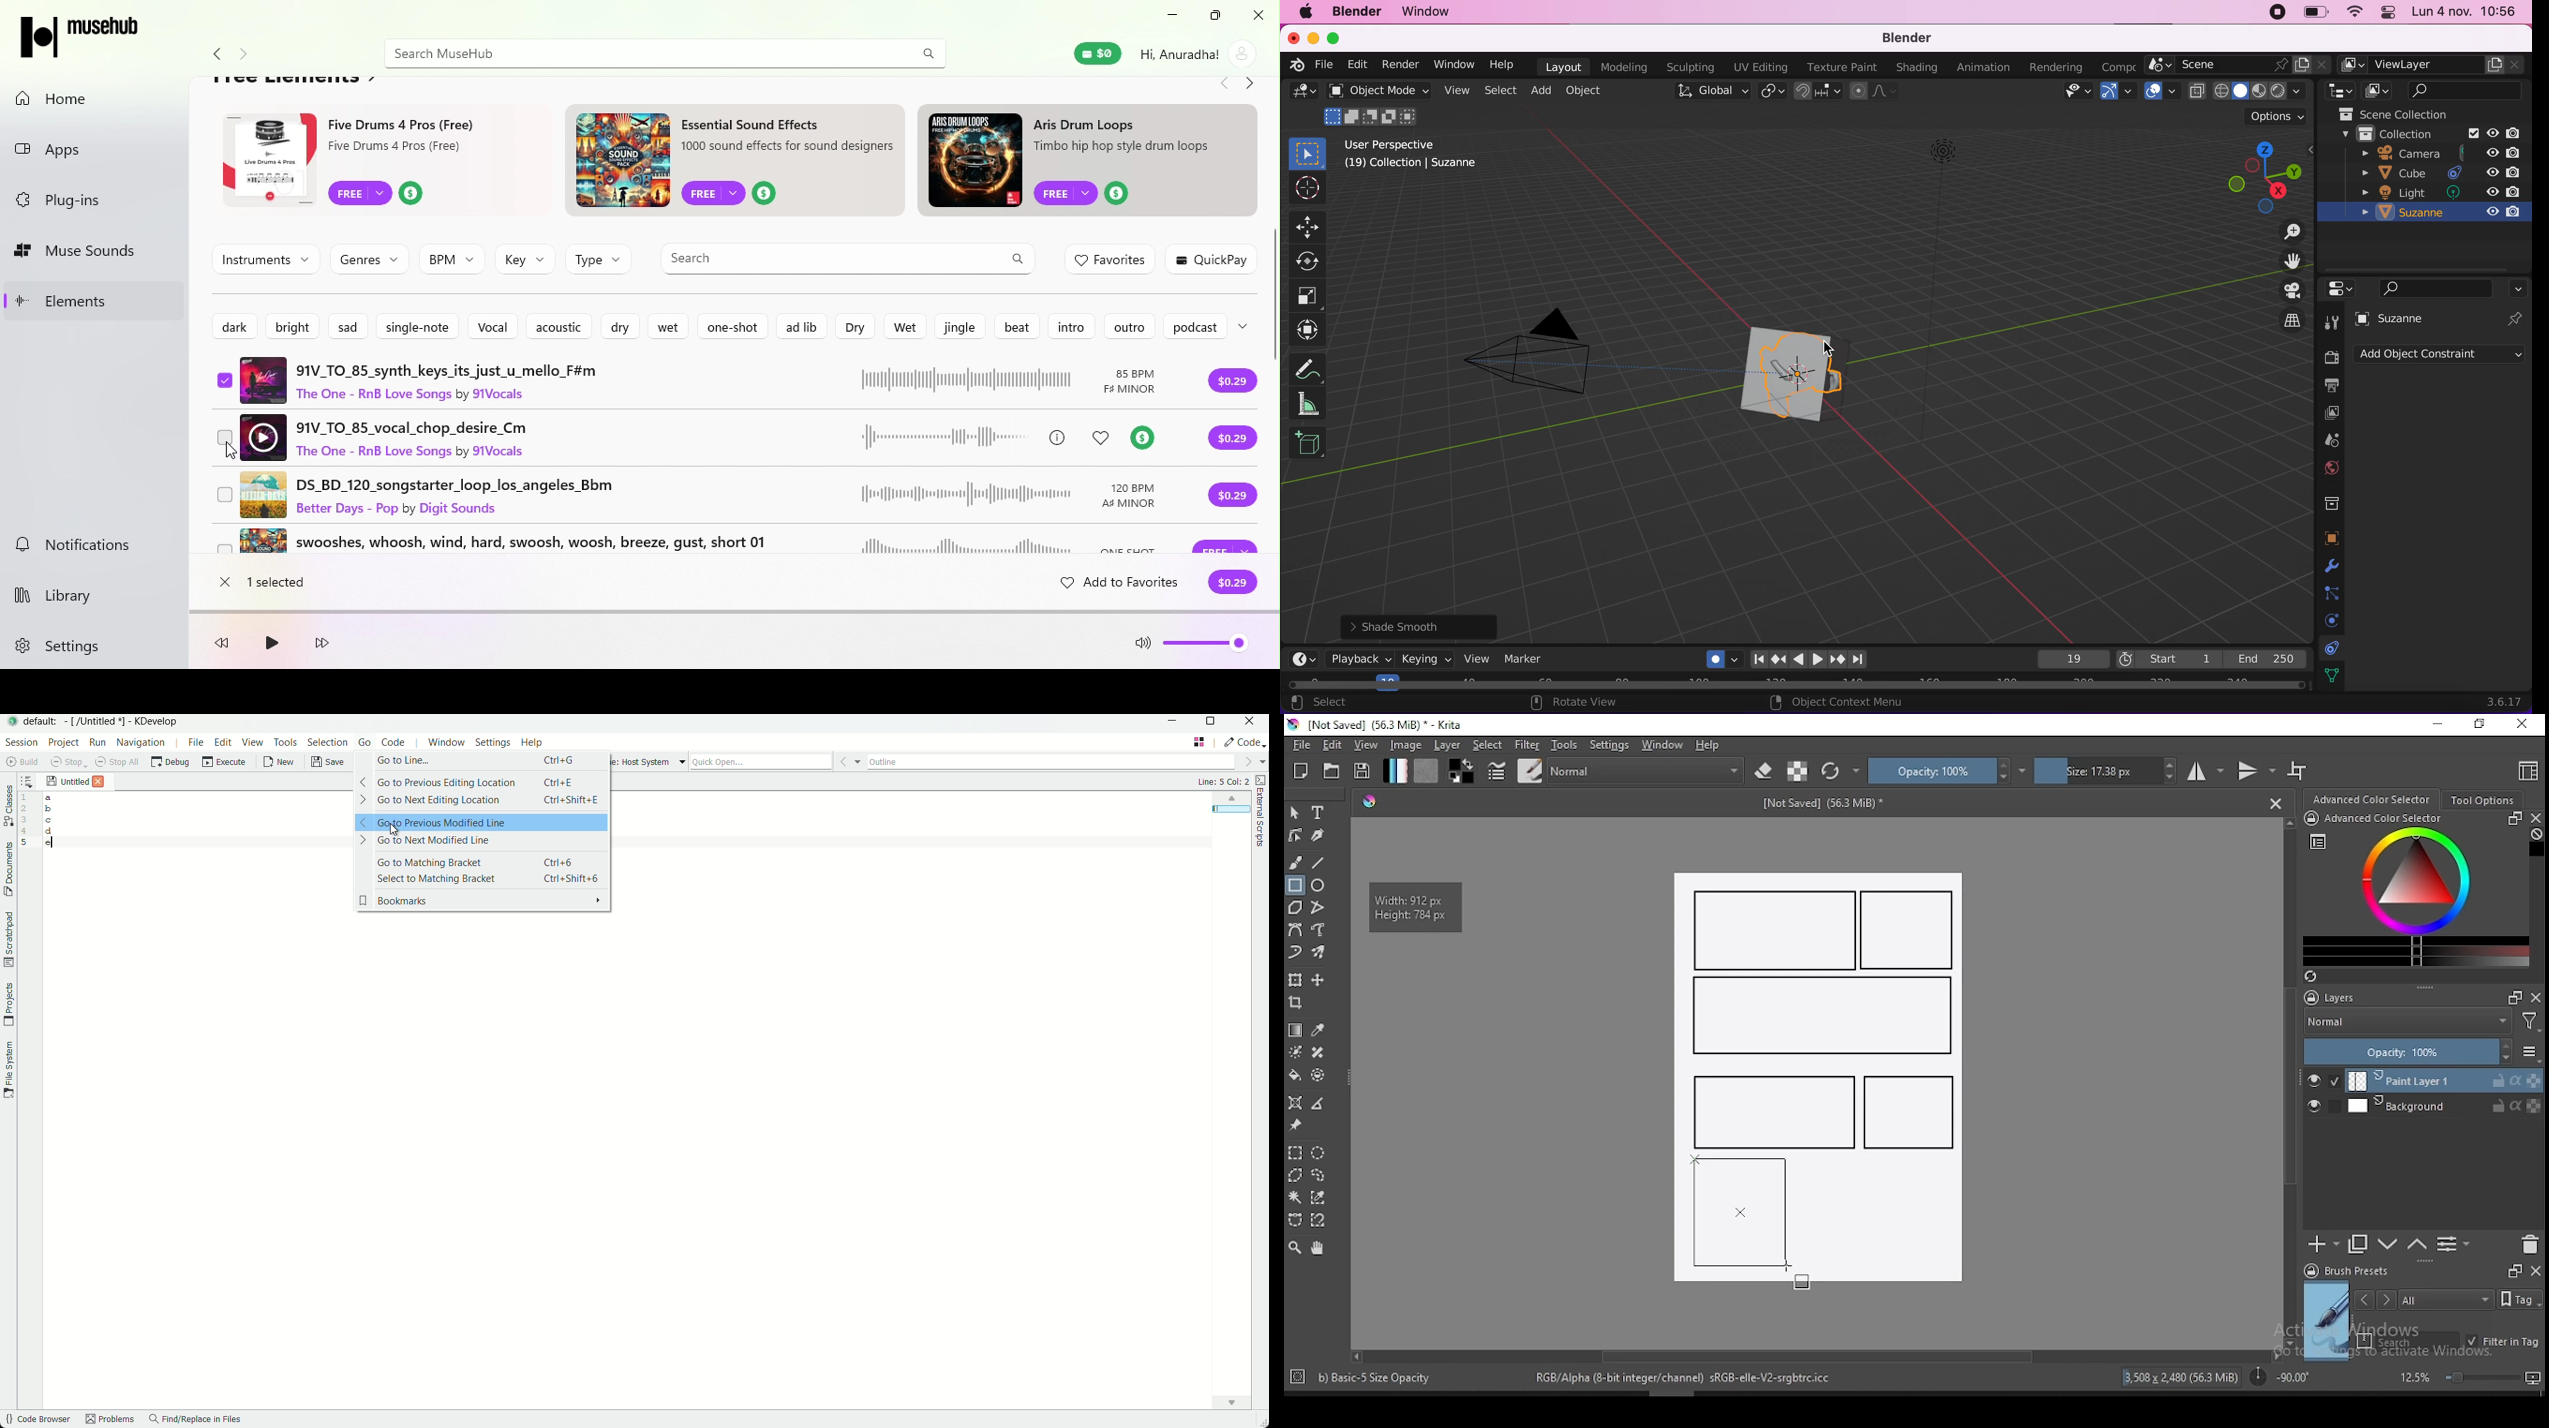 The image size is (2576, 1428). Describe the element at coordinates (1093, 161) in the screenshot. I see `ad` at that location.